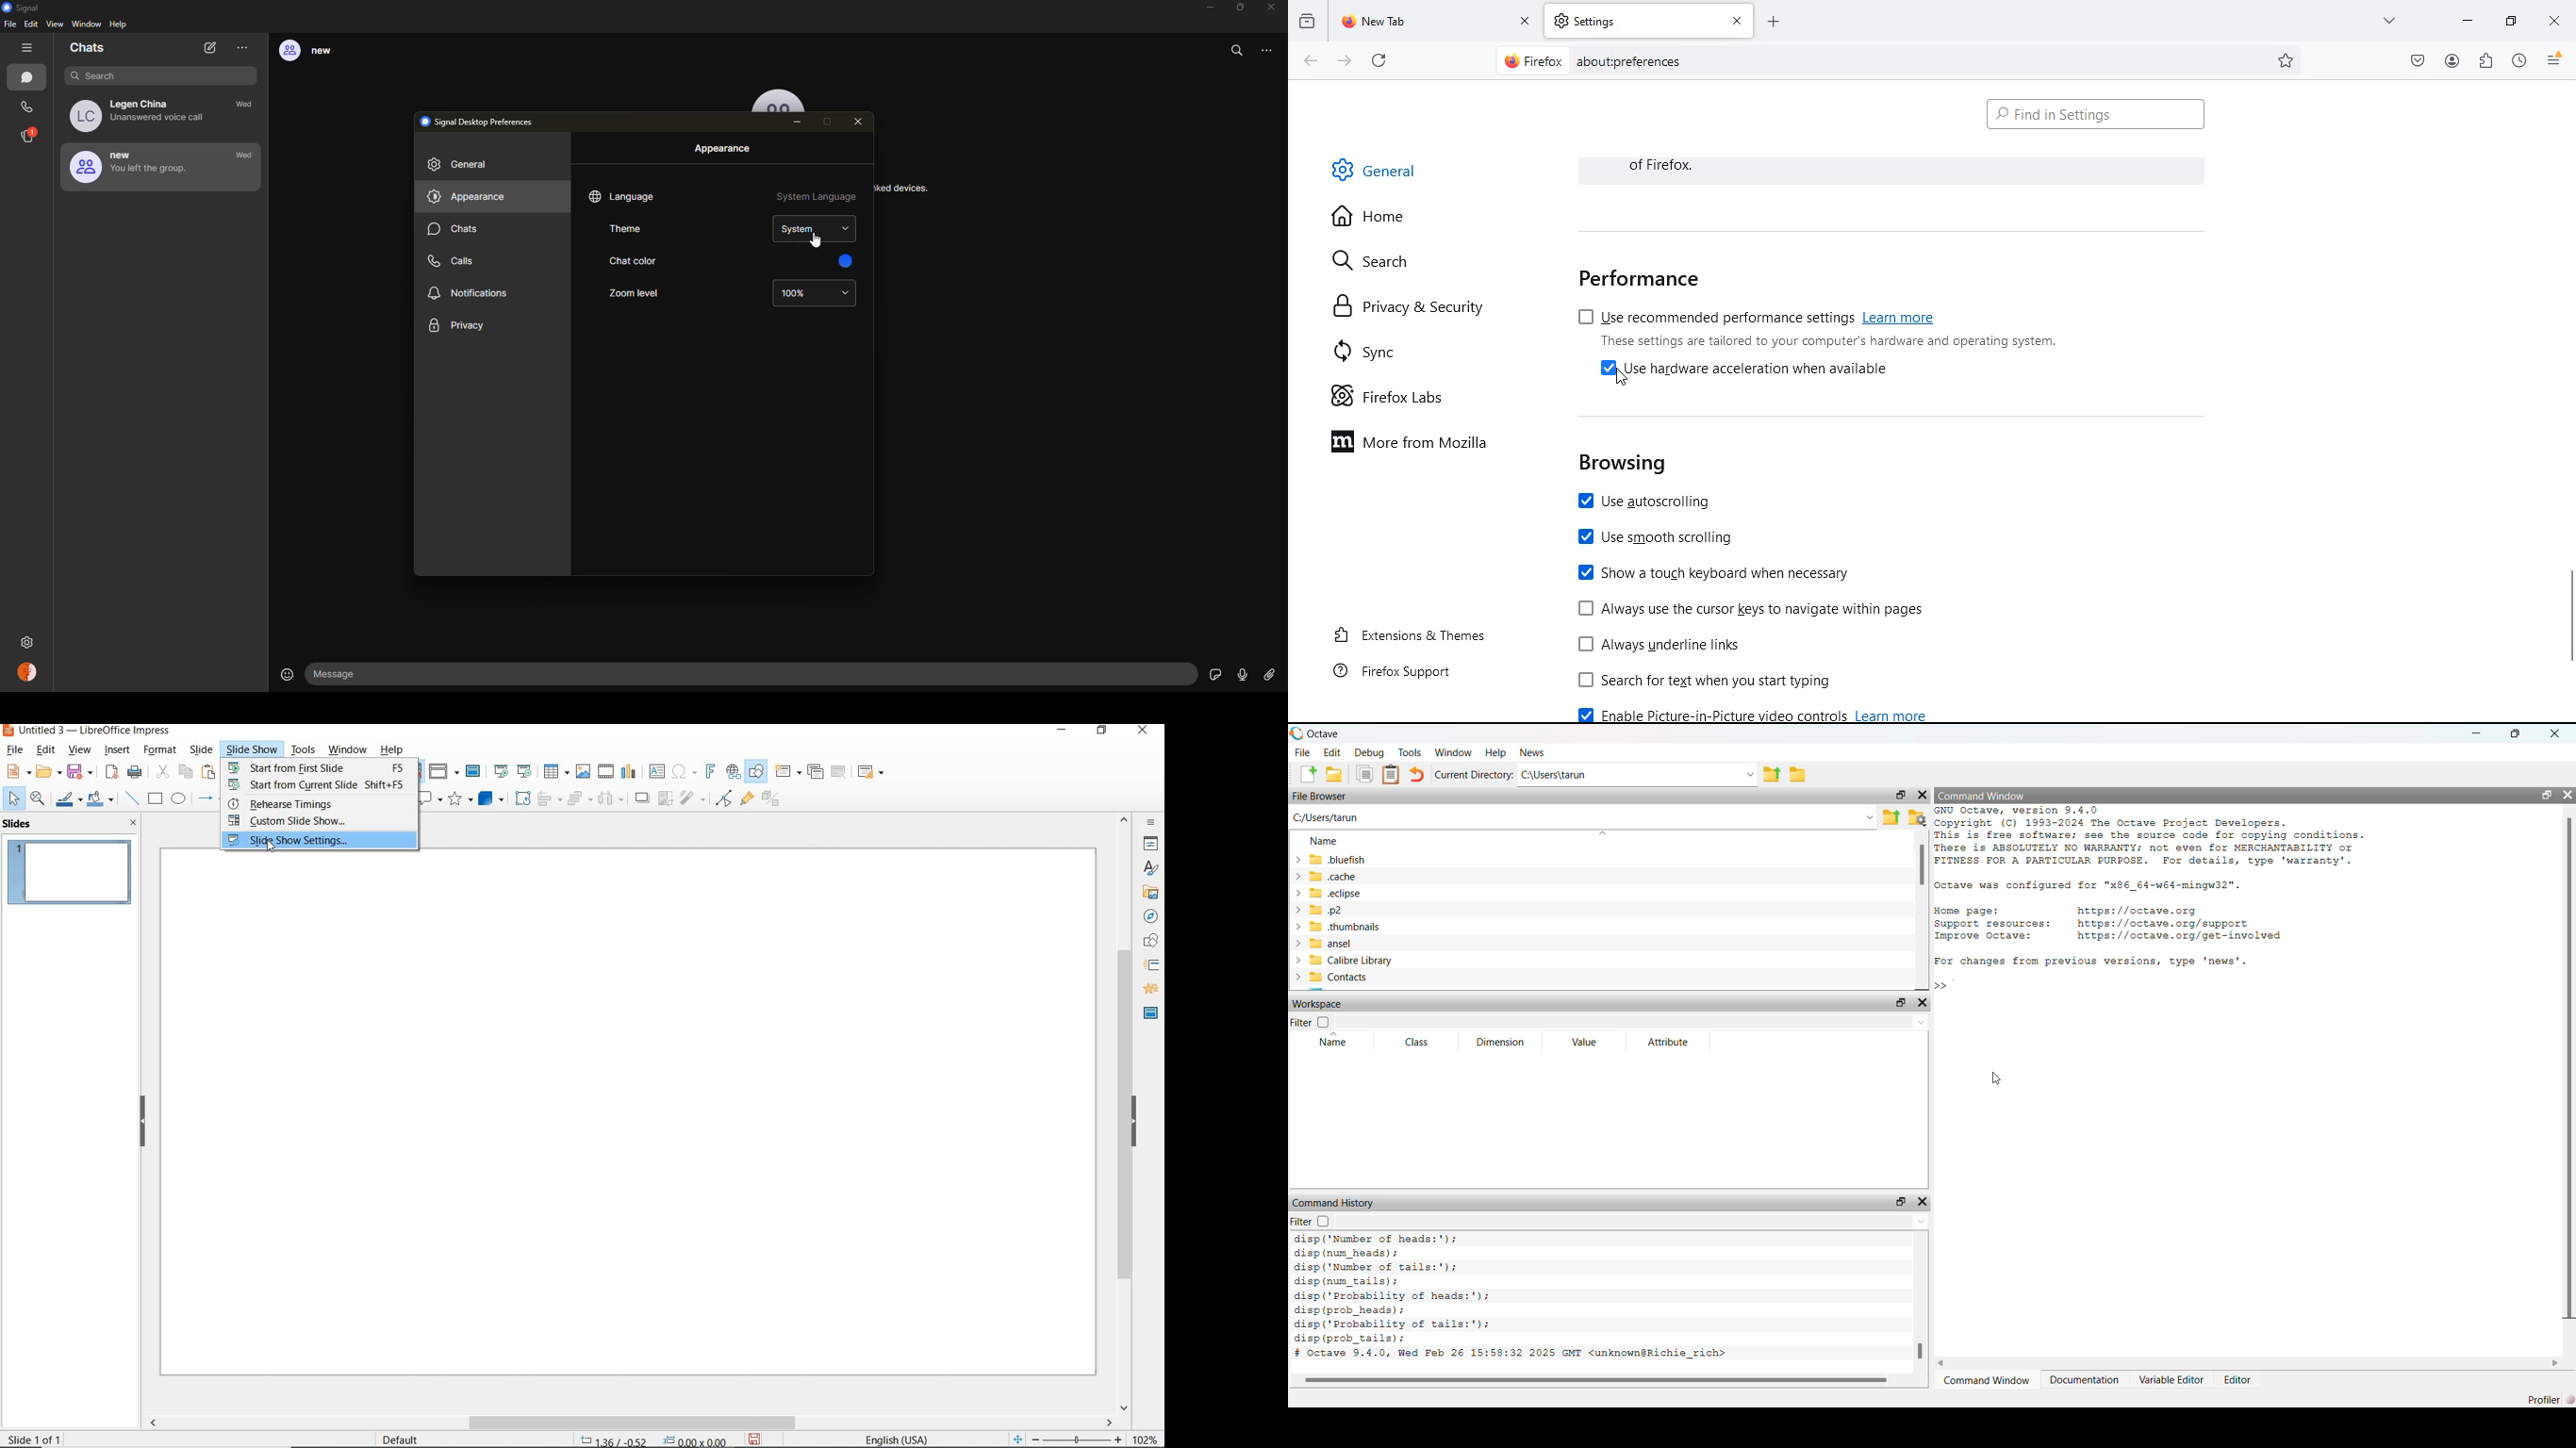 Image resolution: width=2576 pixels, height=1456 pixels. What do you see at coordinates (468, 198) in the screenshot?
I see `appearance` at bounding box center [468, 198].